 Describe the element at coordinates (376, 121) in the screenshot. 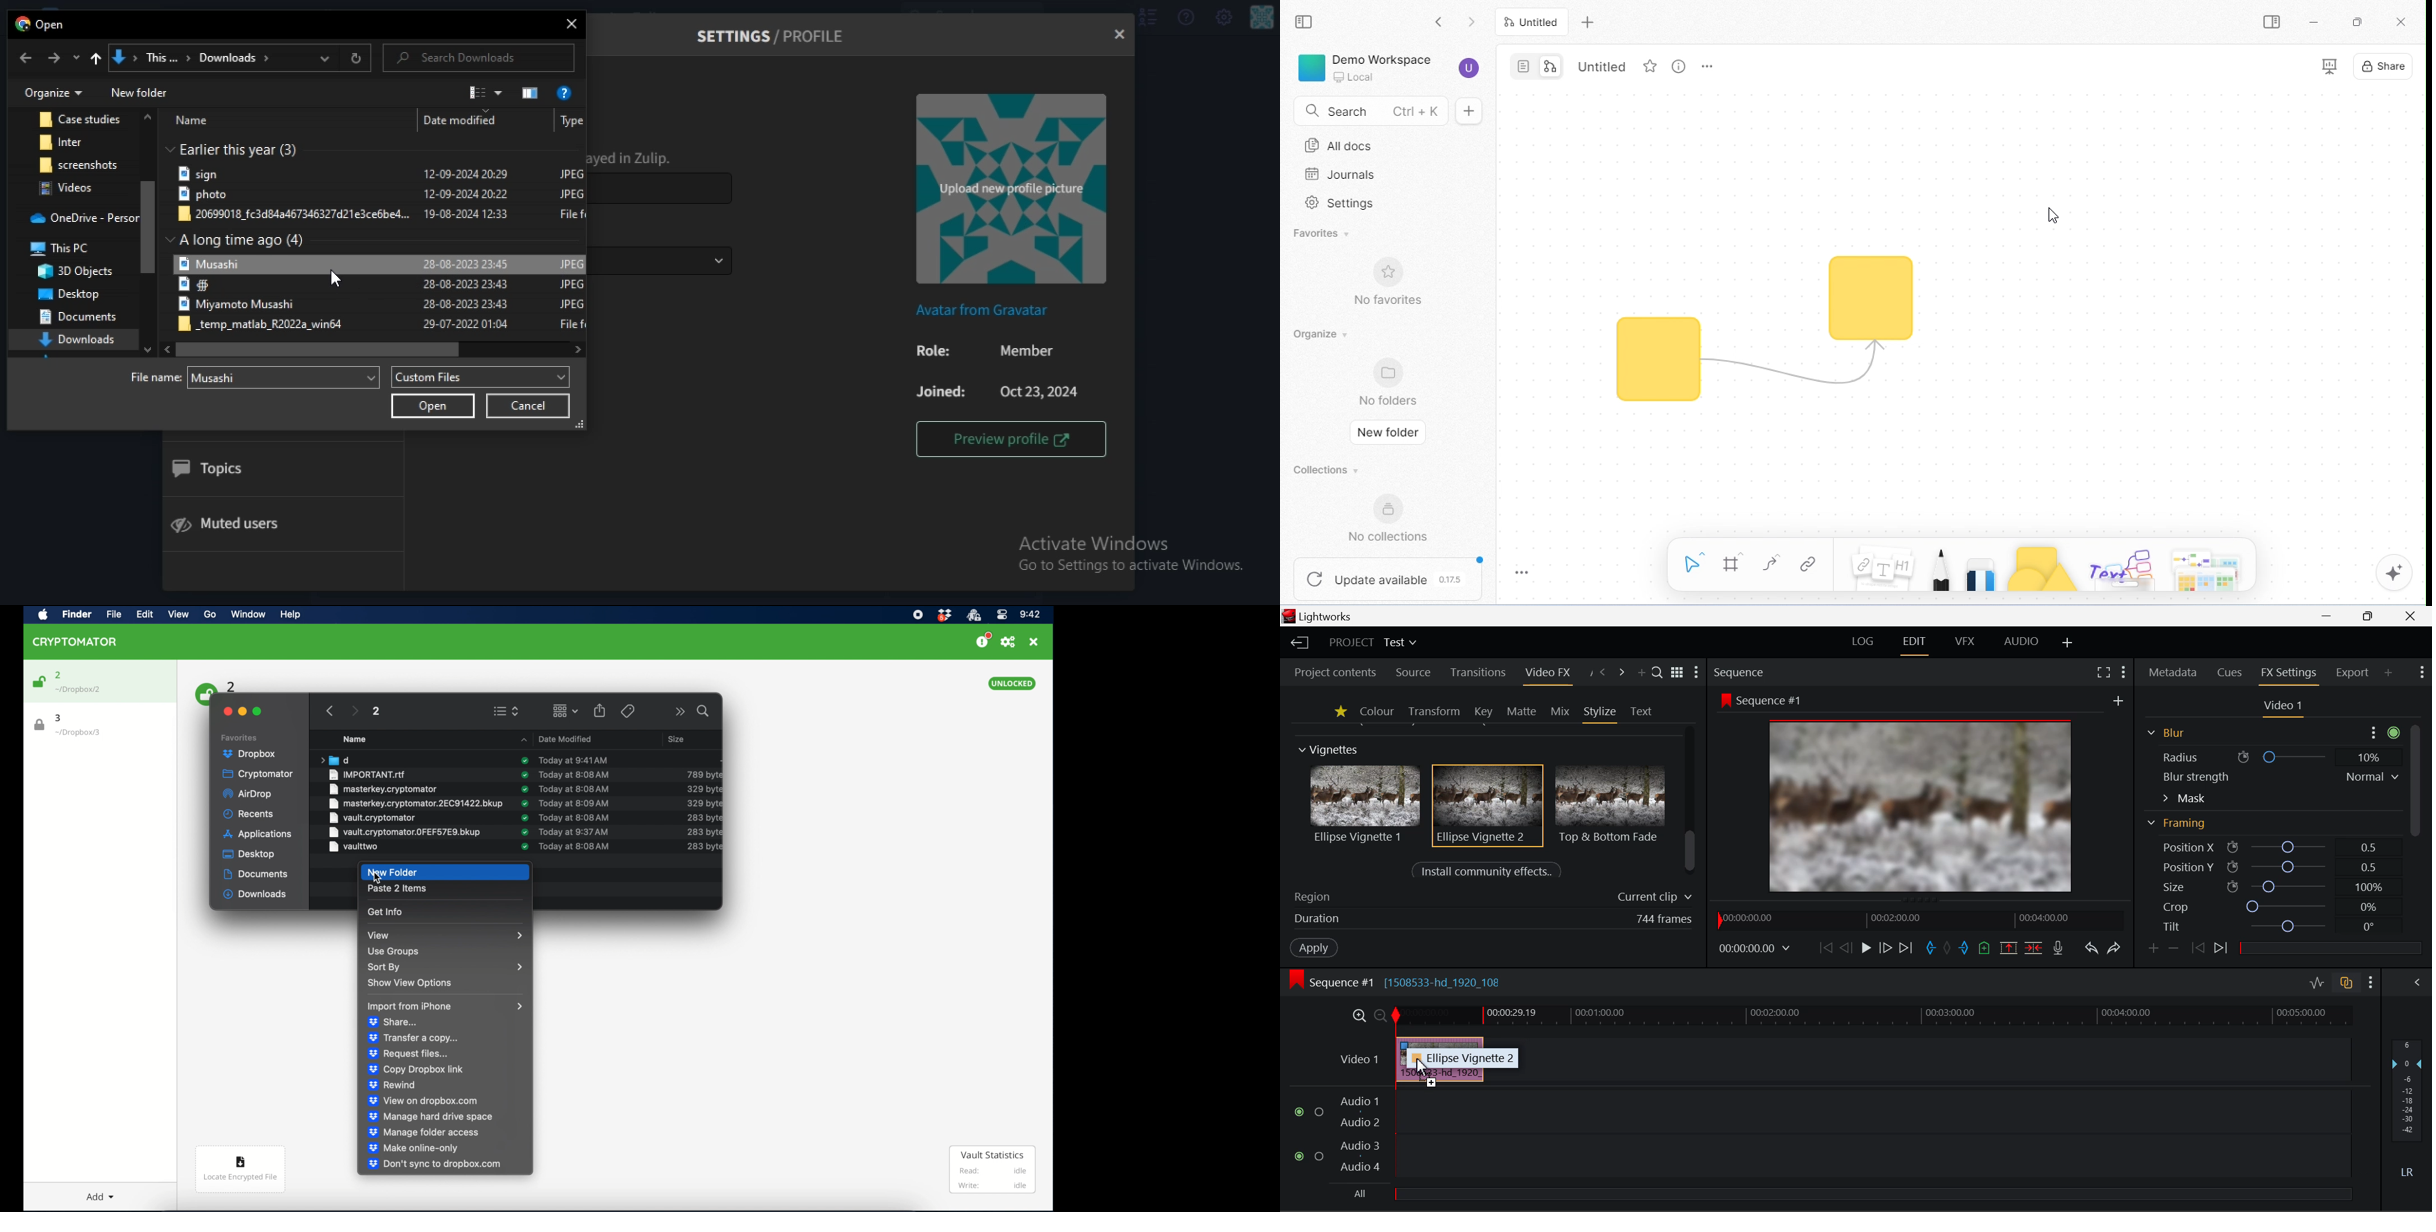

I see `text` at that location.